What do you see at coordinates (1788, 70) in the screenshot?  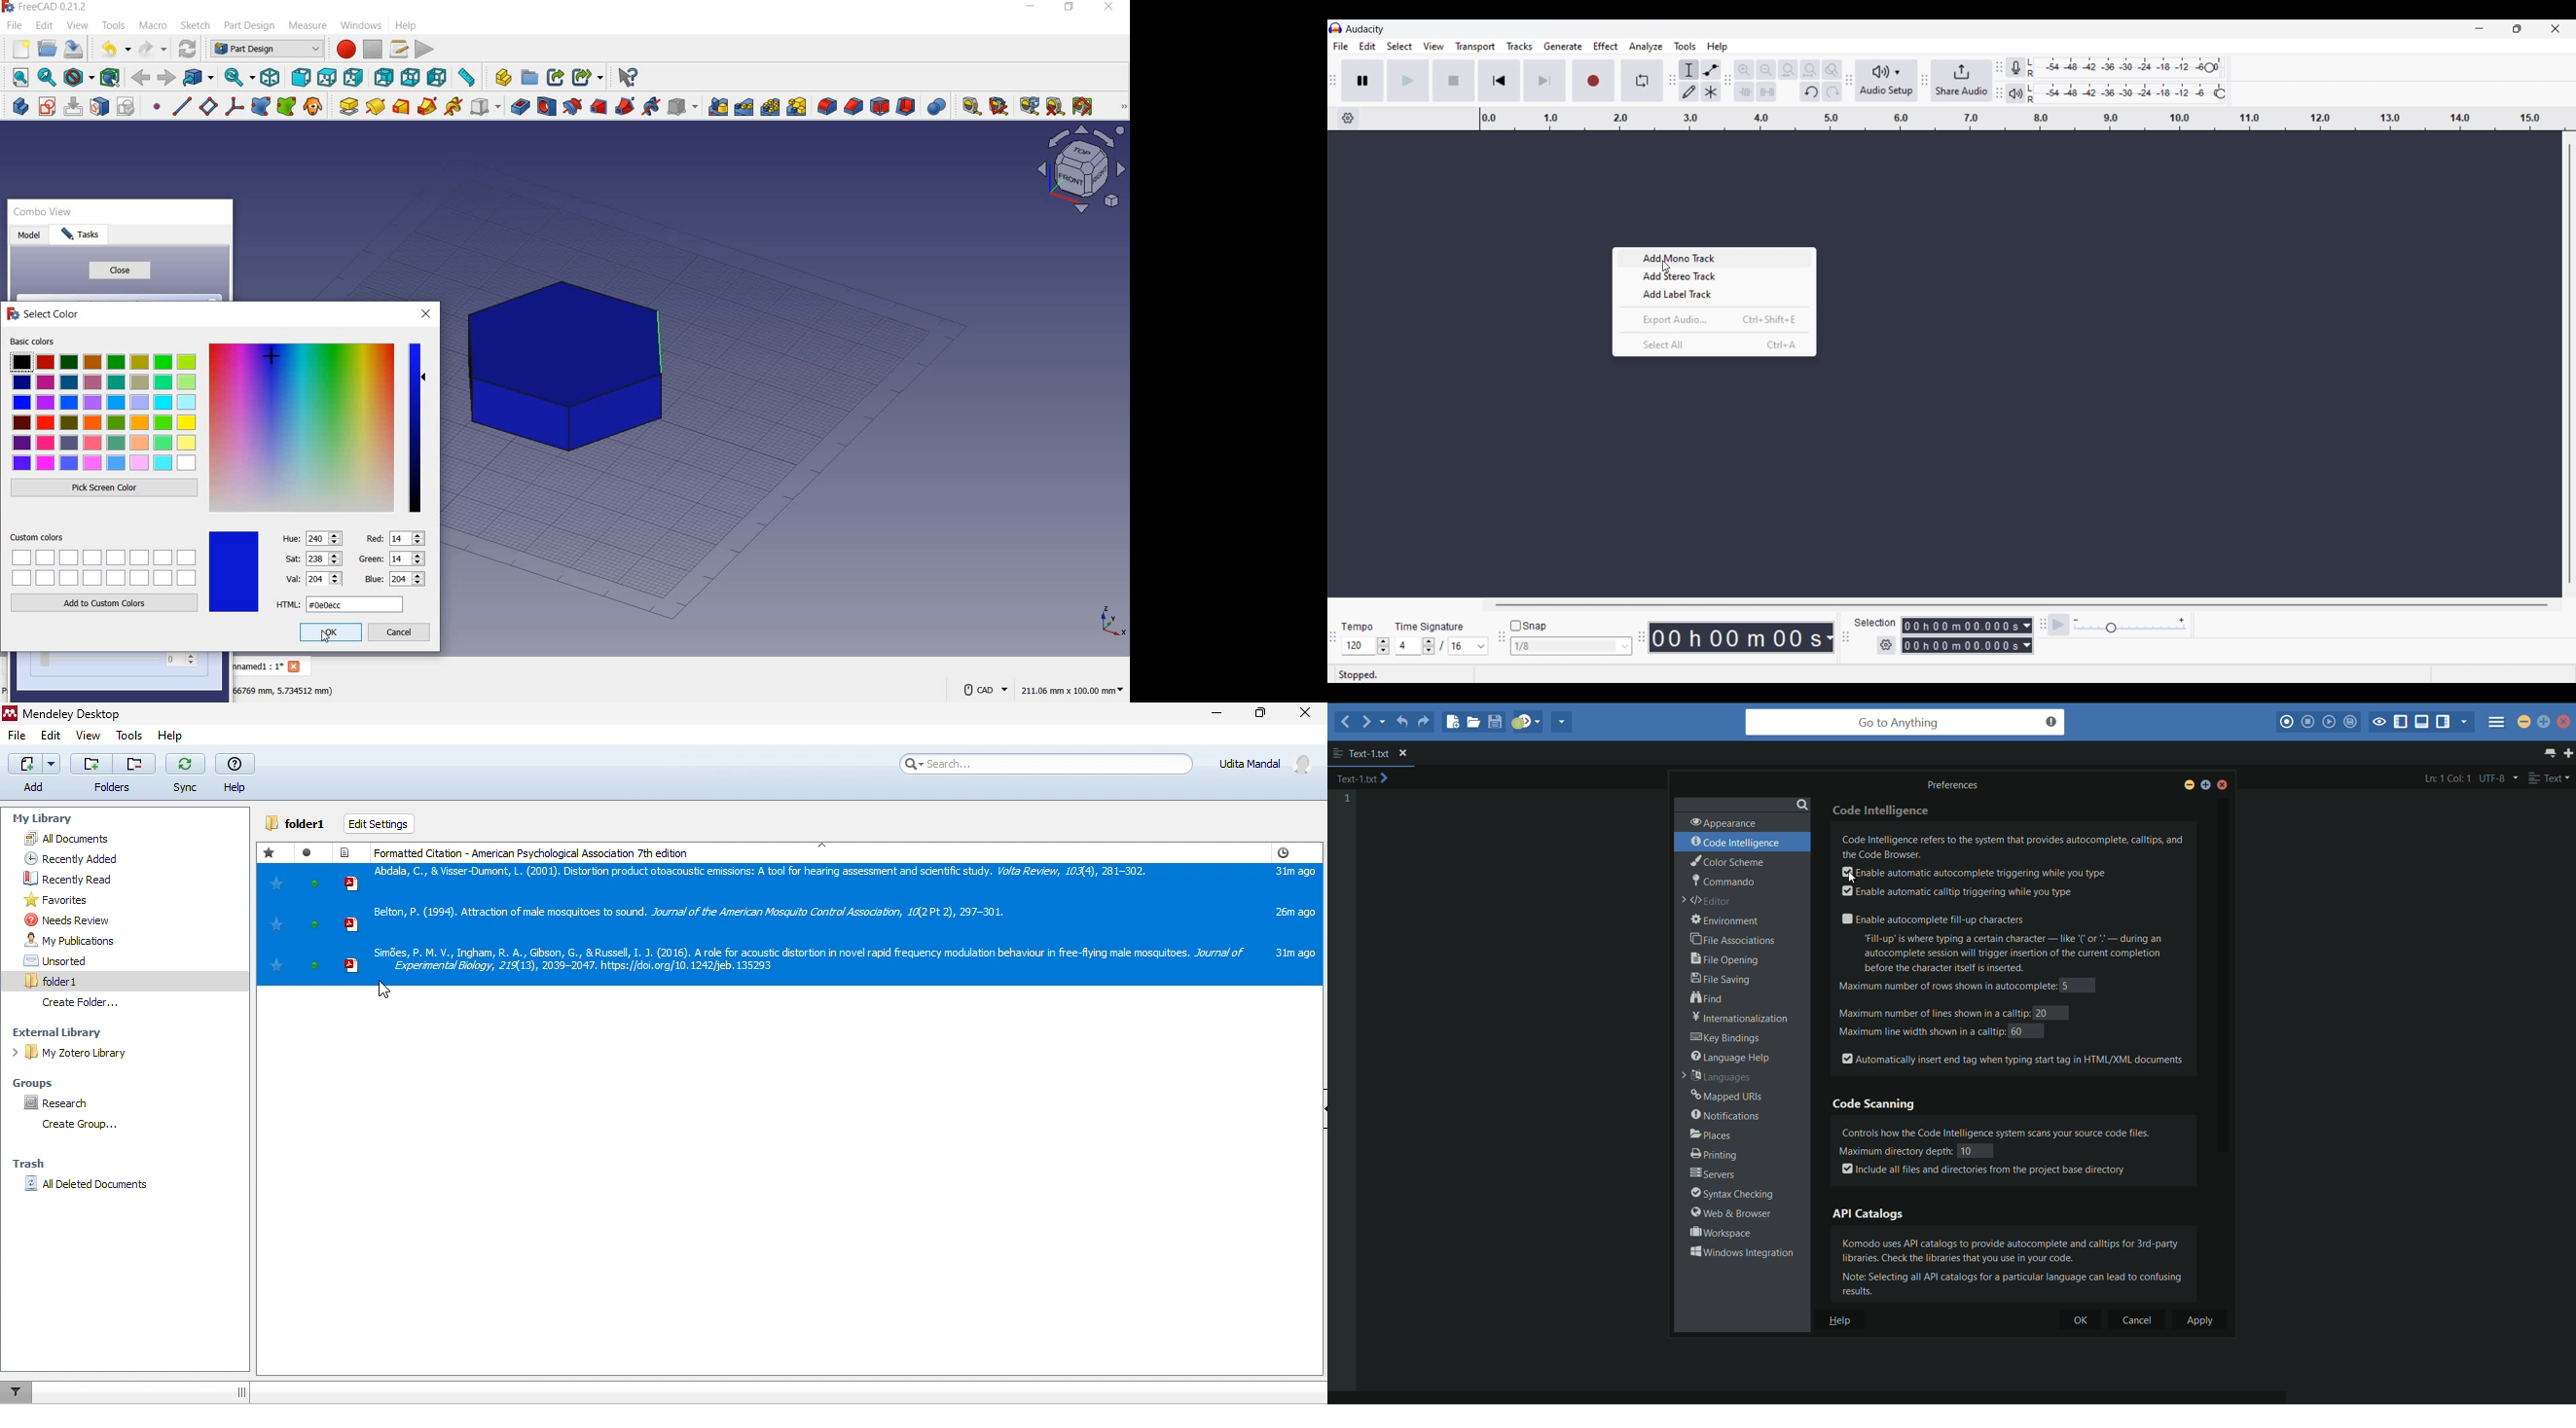 I see `Fit selection to width` at bounding box center [1788, 70].